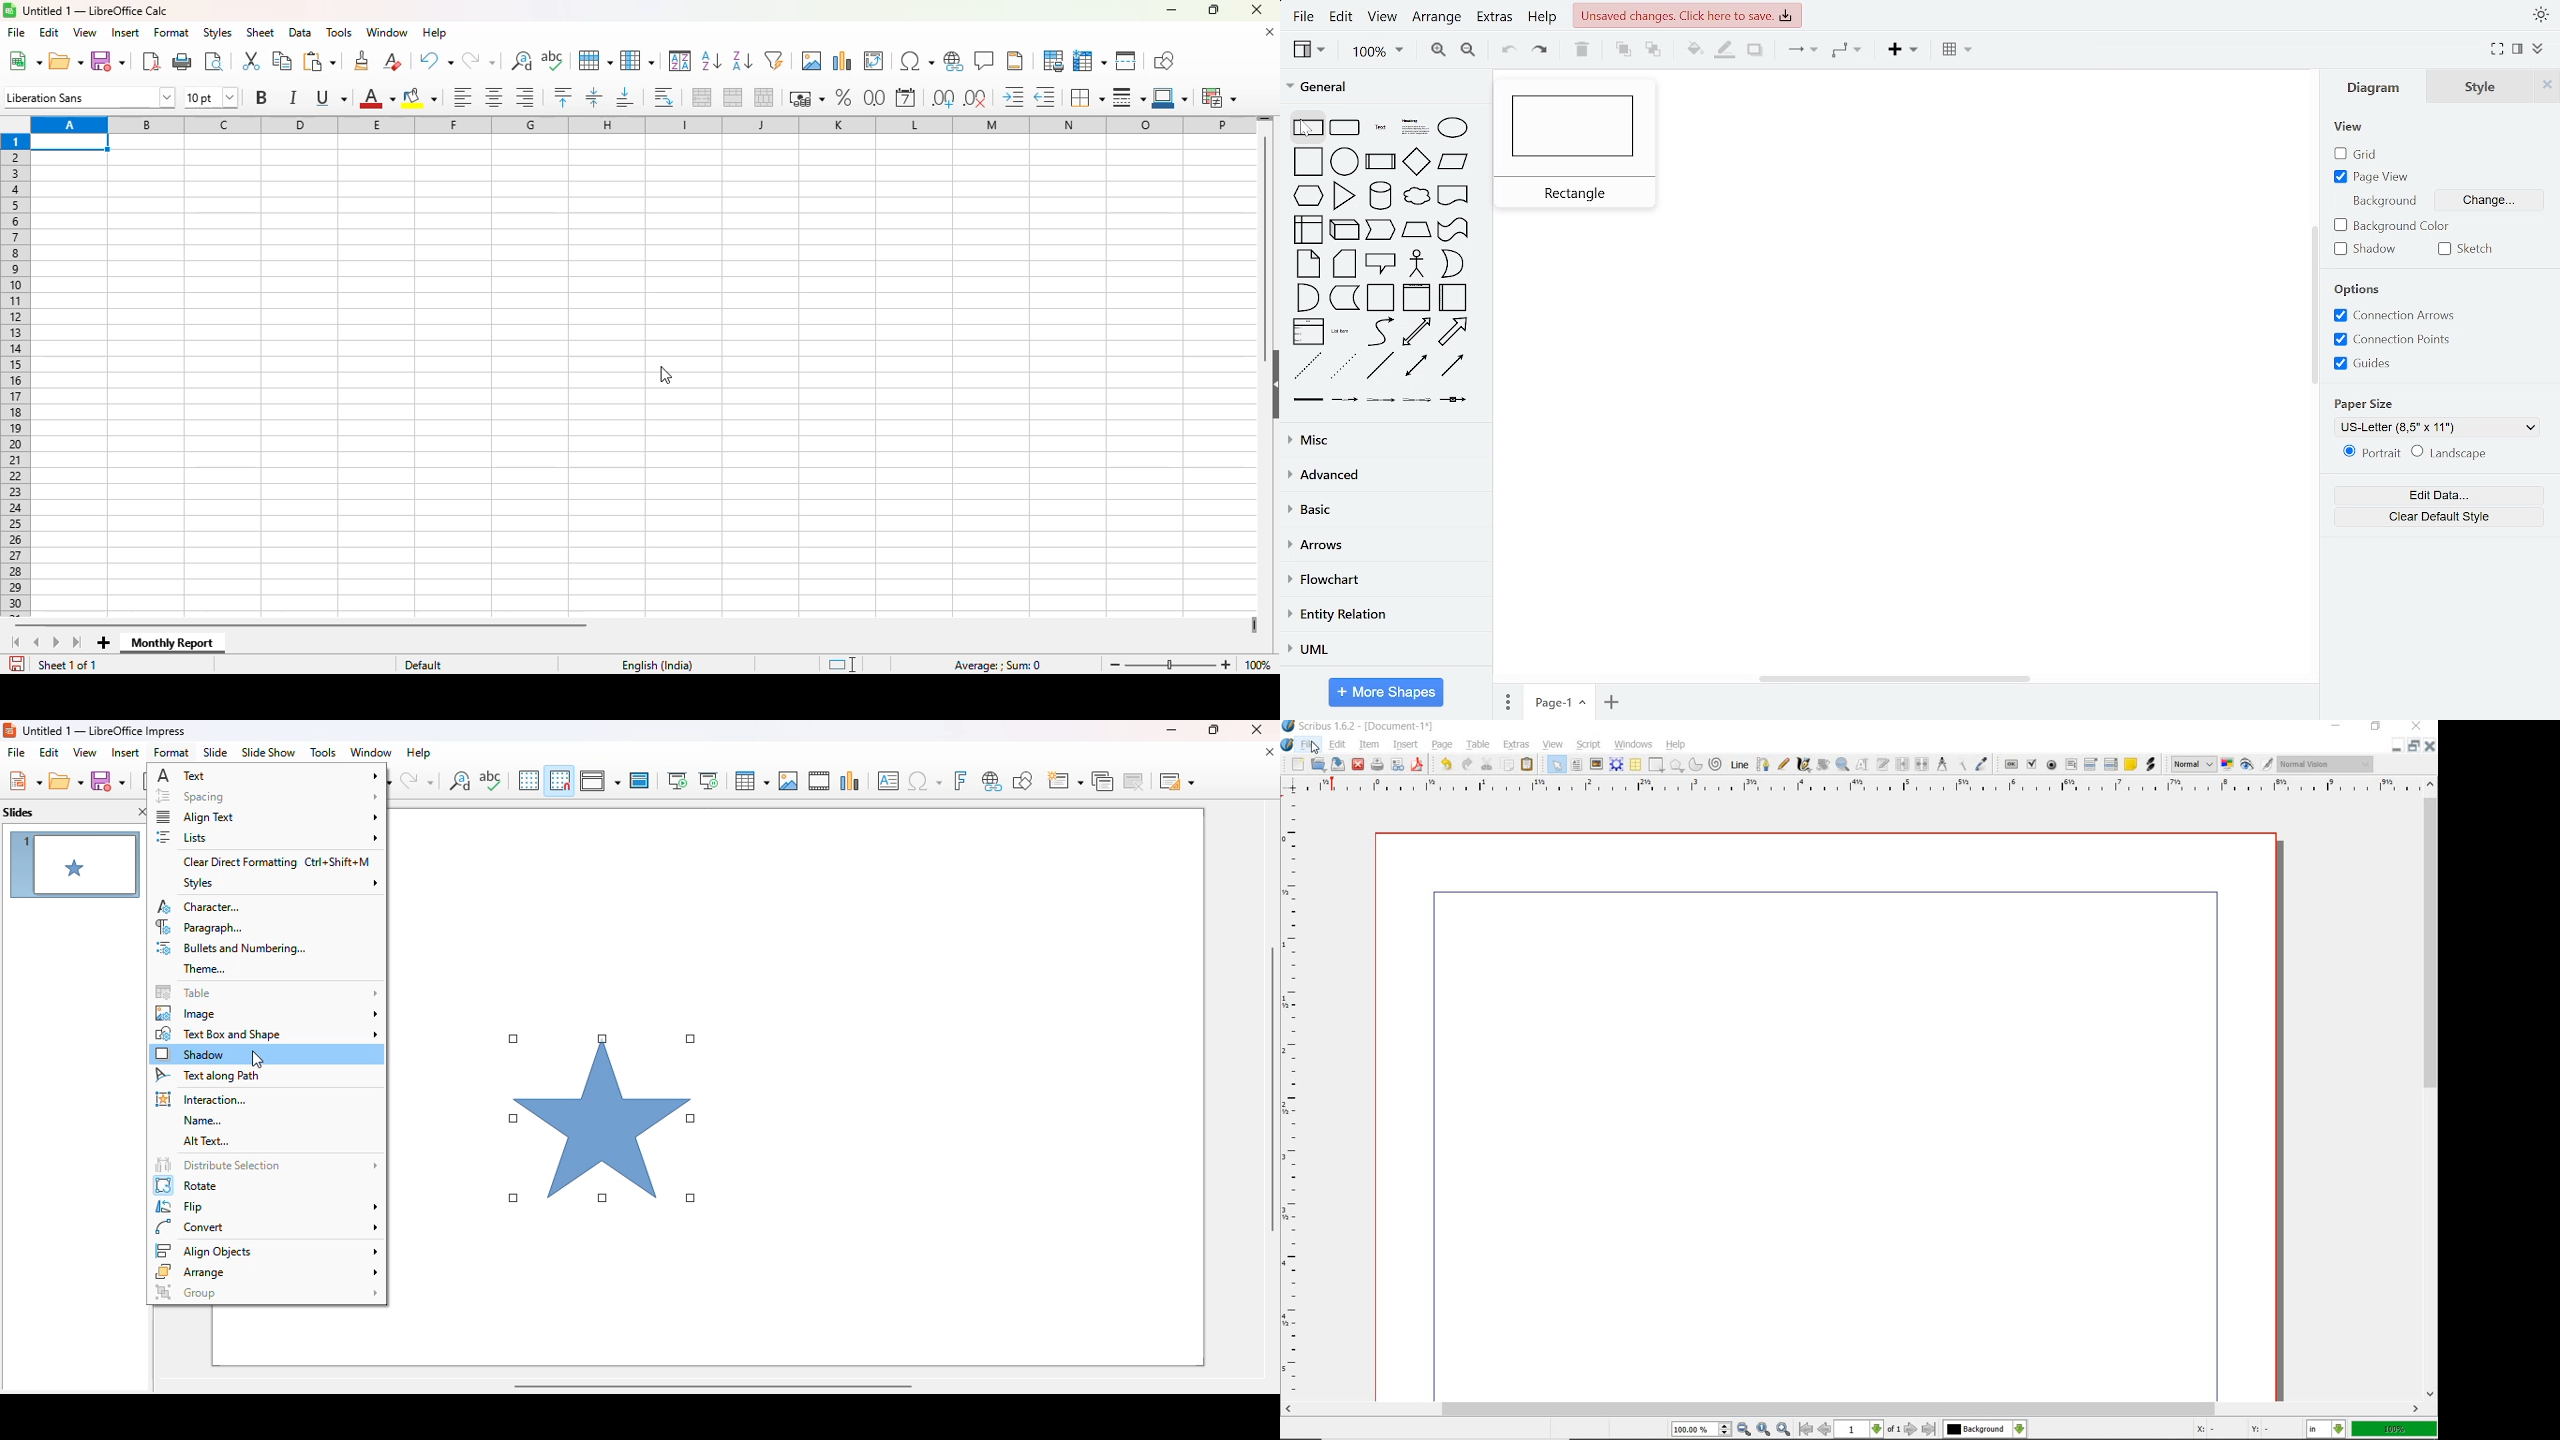  I want to click on insert special characters, so click(916, 62).